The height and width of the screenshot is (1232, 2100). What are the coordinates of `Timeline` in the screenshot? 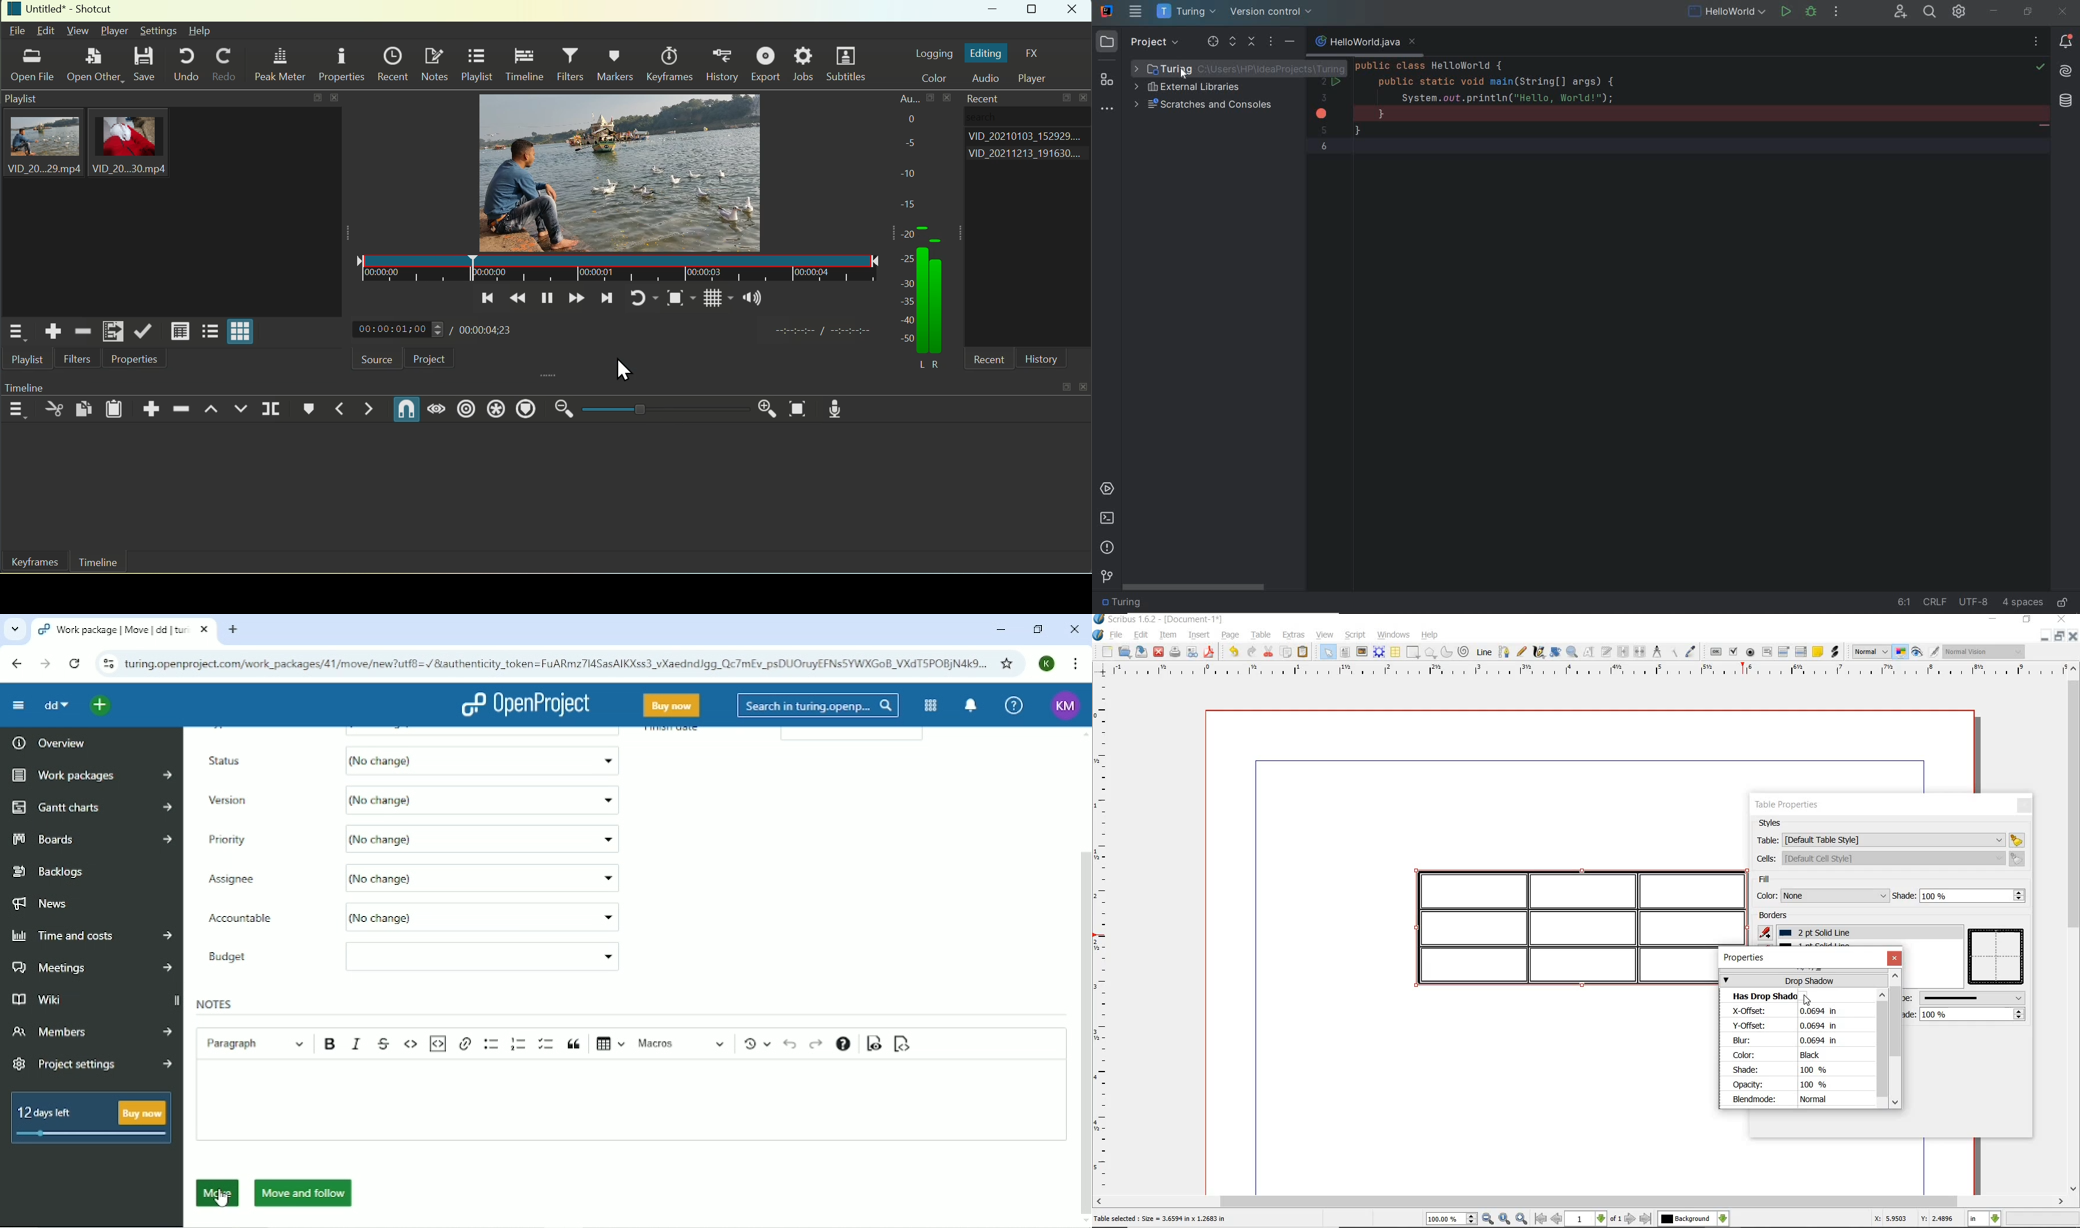 It's located at (42, 386).